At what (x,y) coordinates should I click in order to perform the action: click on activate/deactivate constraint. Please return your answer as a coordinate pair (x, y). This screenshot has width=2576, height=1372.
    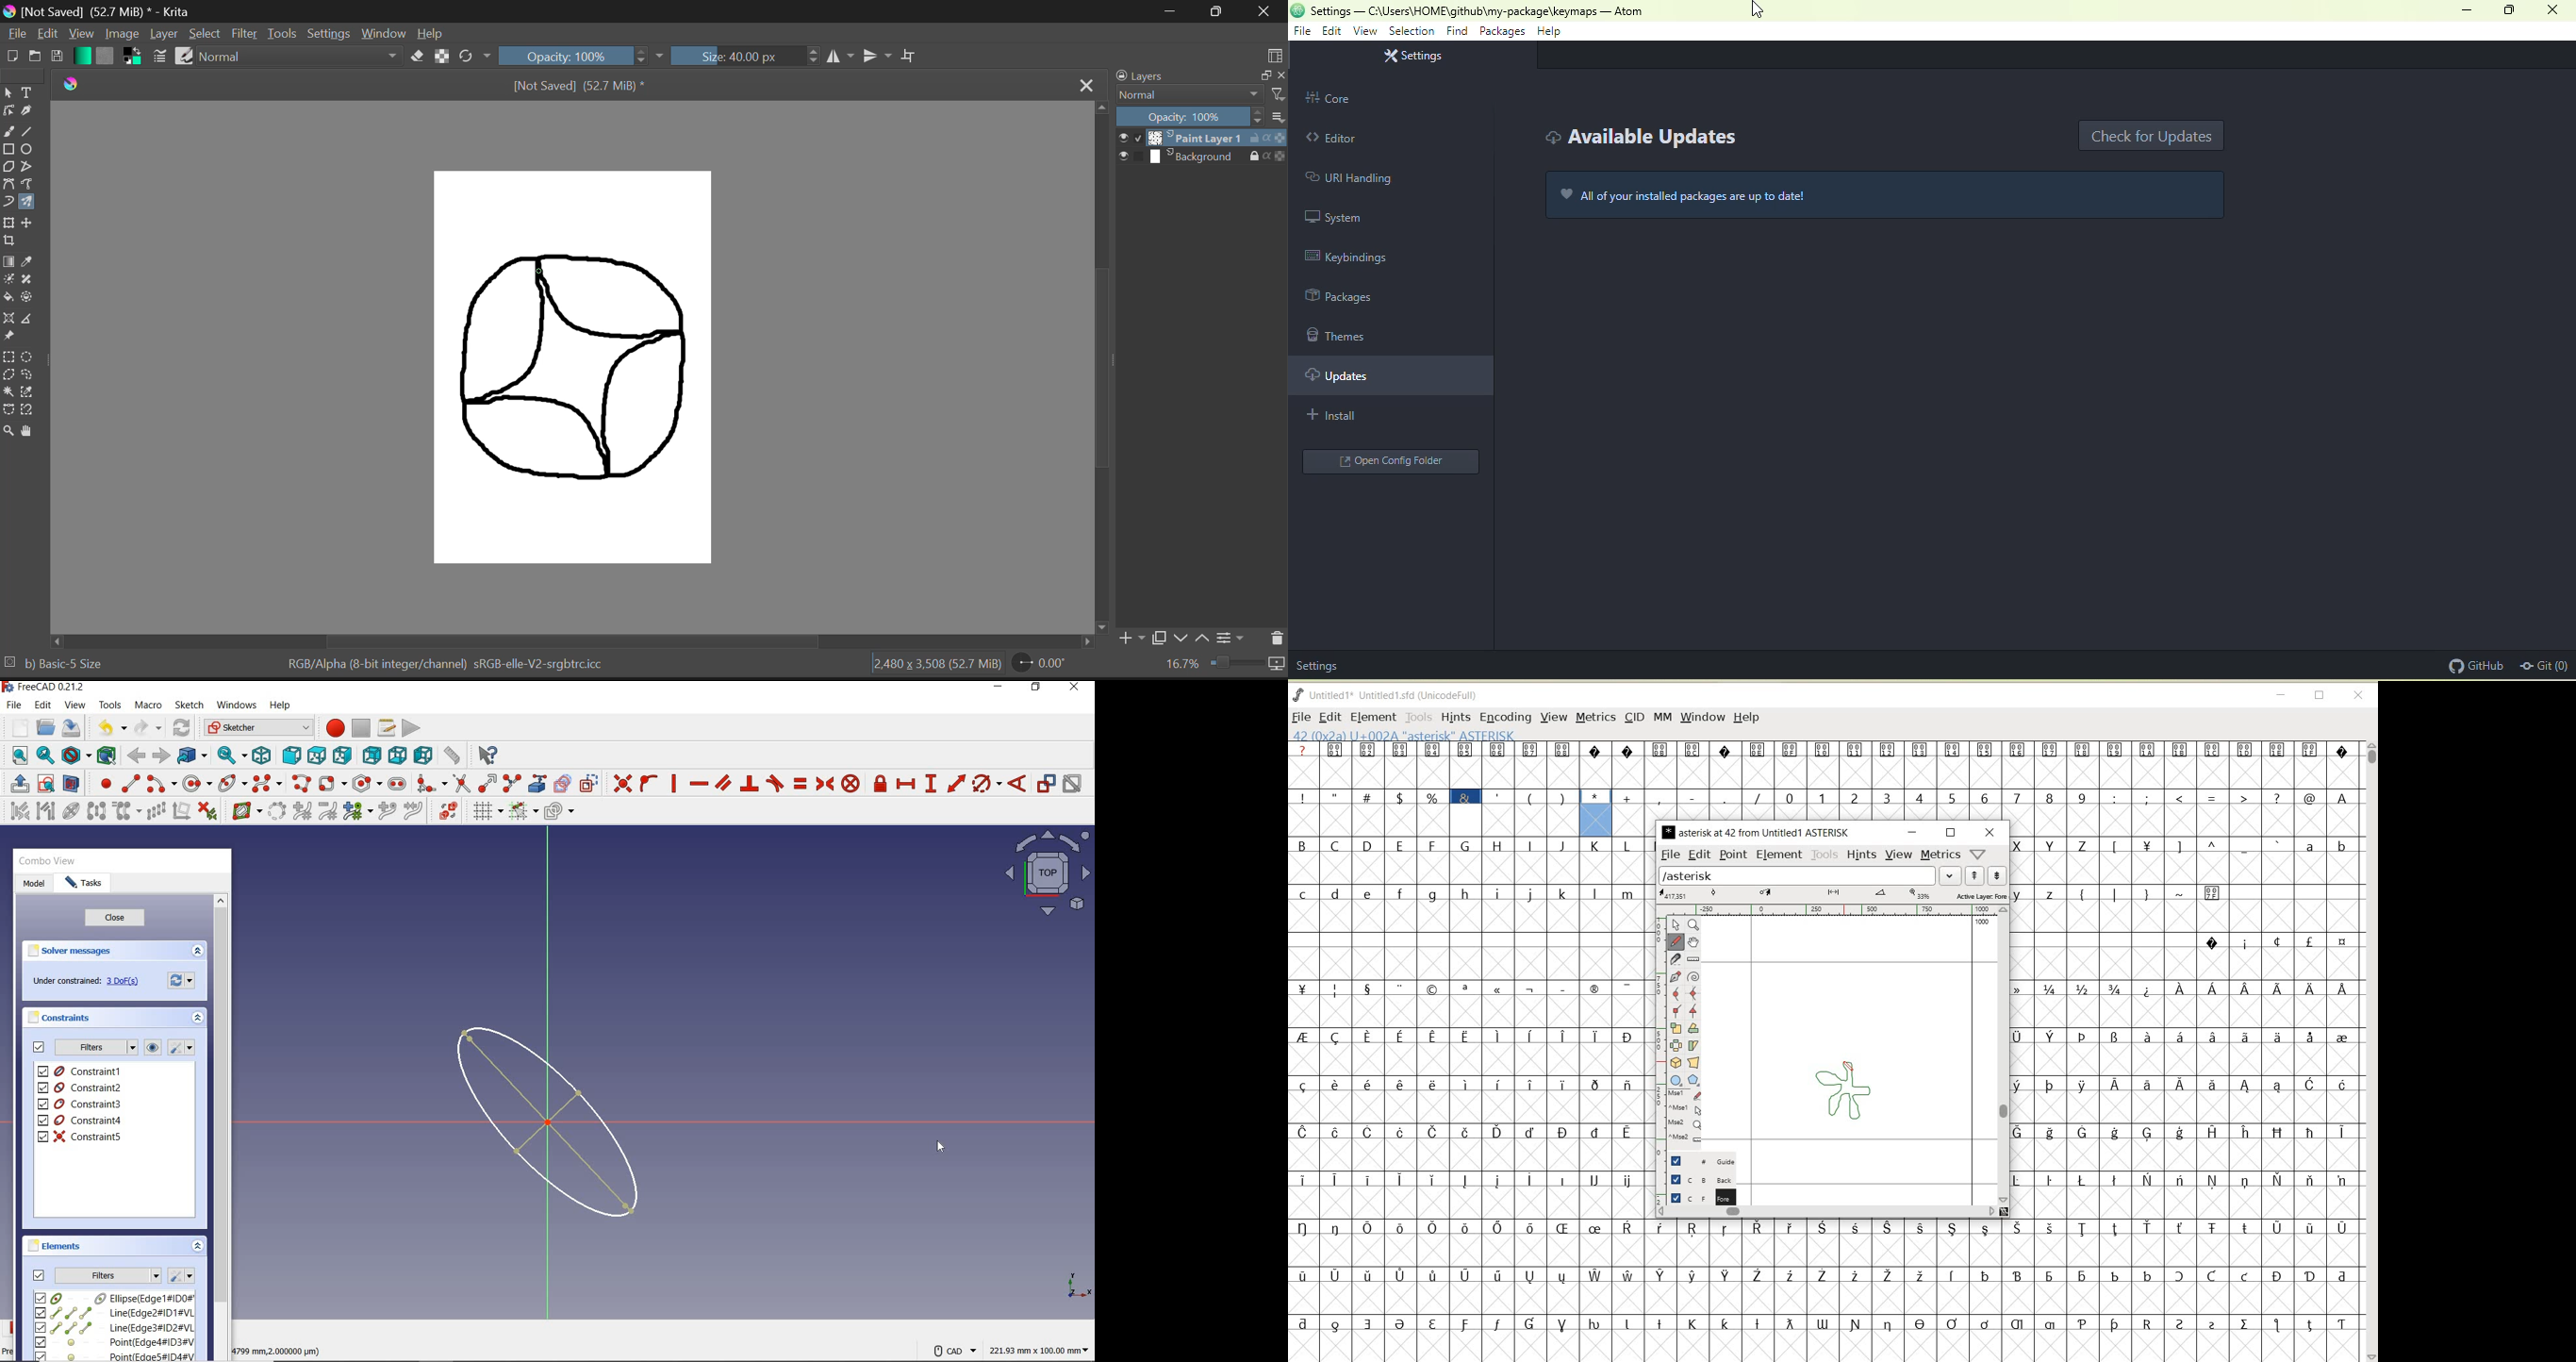
    Looking at the image, I should click on (1073, 784).